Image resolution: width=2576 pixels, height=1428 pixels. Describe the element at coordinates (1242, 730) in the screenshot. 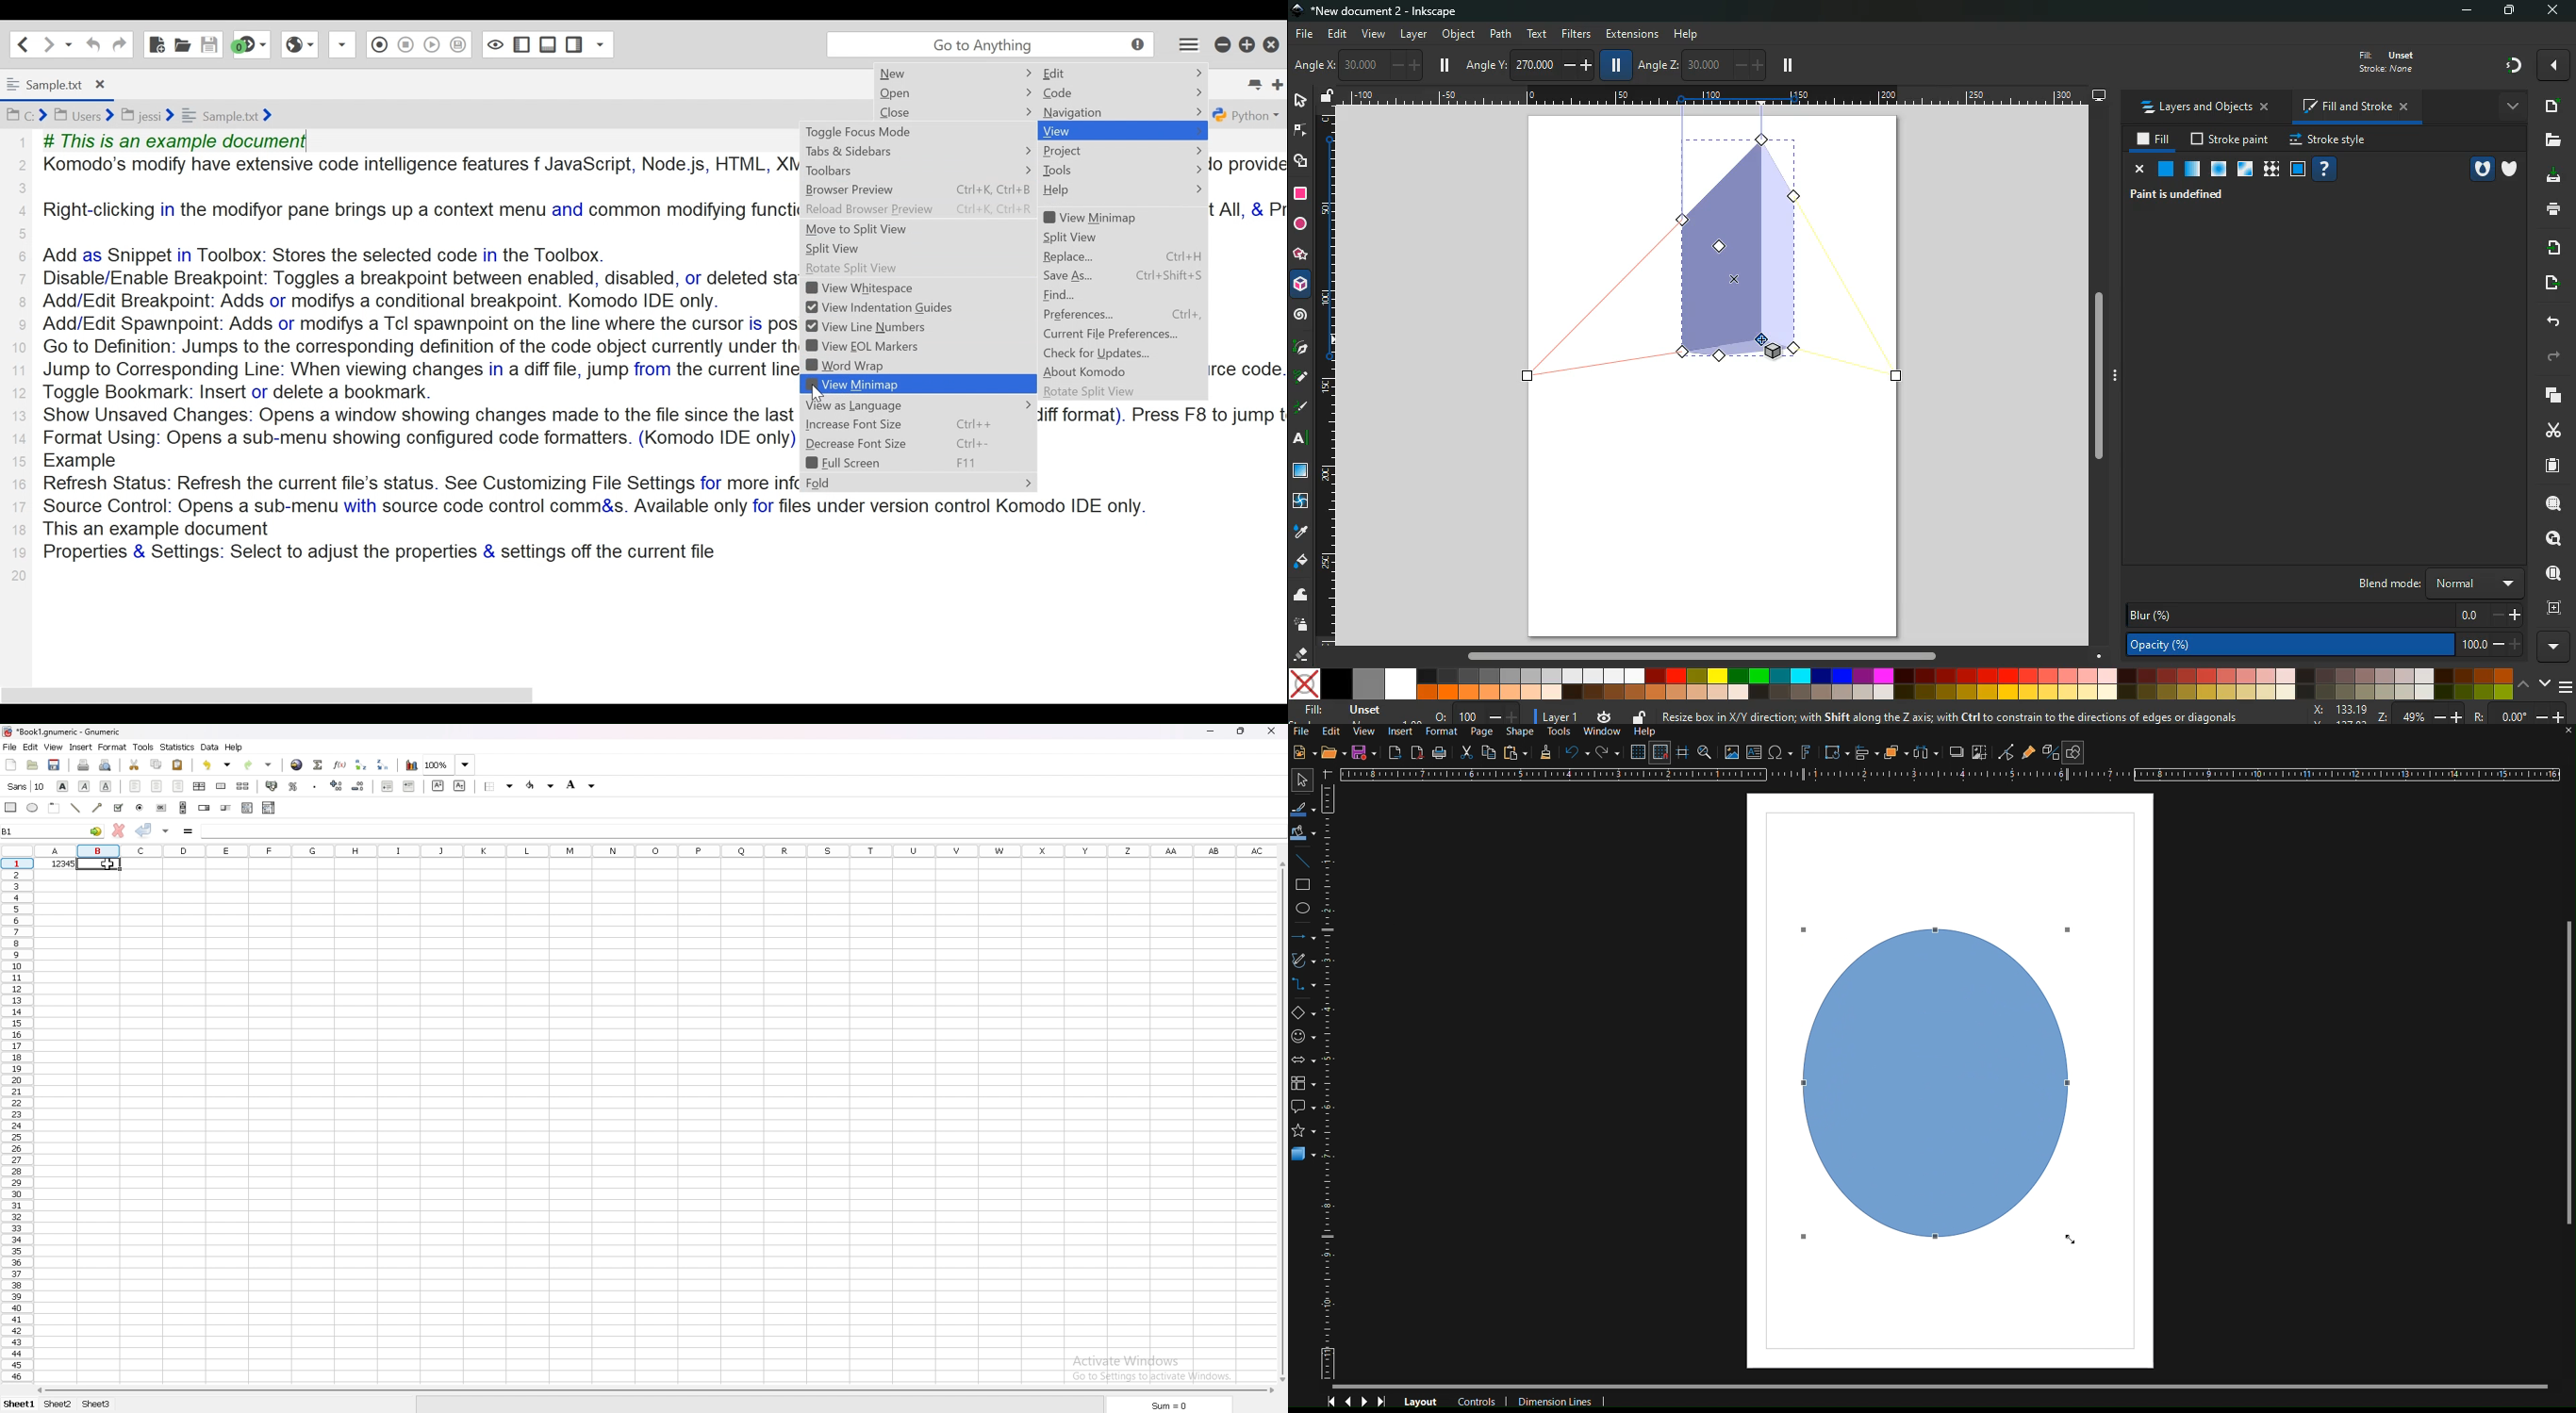

I see `resize` at that location.